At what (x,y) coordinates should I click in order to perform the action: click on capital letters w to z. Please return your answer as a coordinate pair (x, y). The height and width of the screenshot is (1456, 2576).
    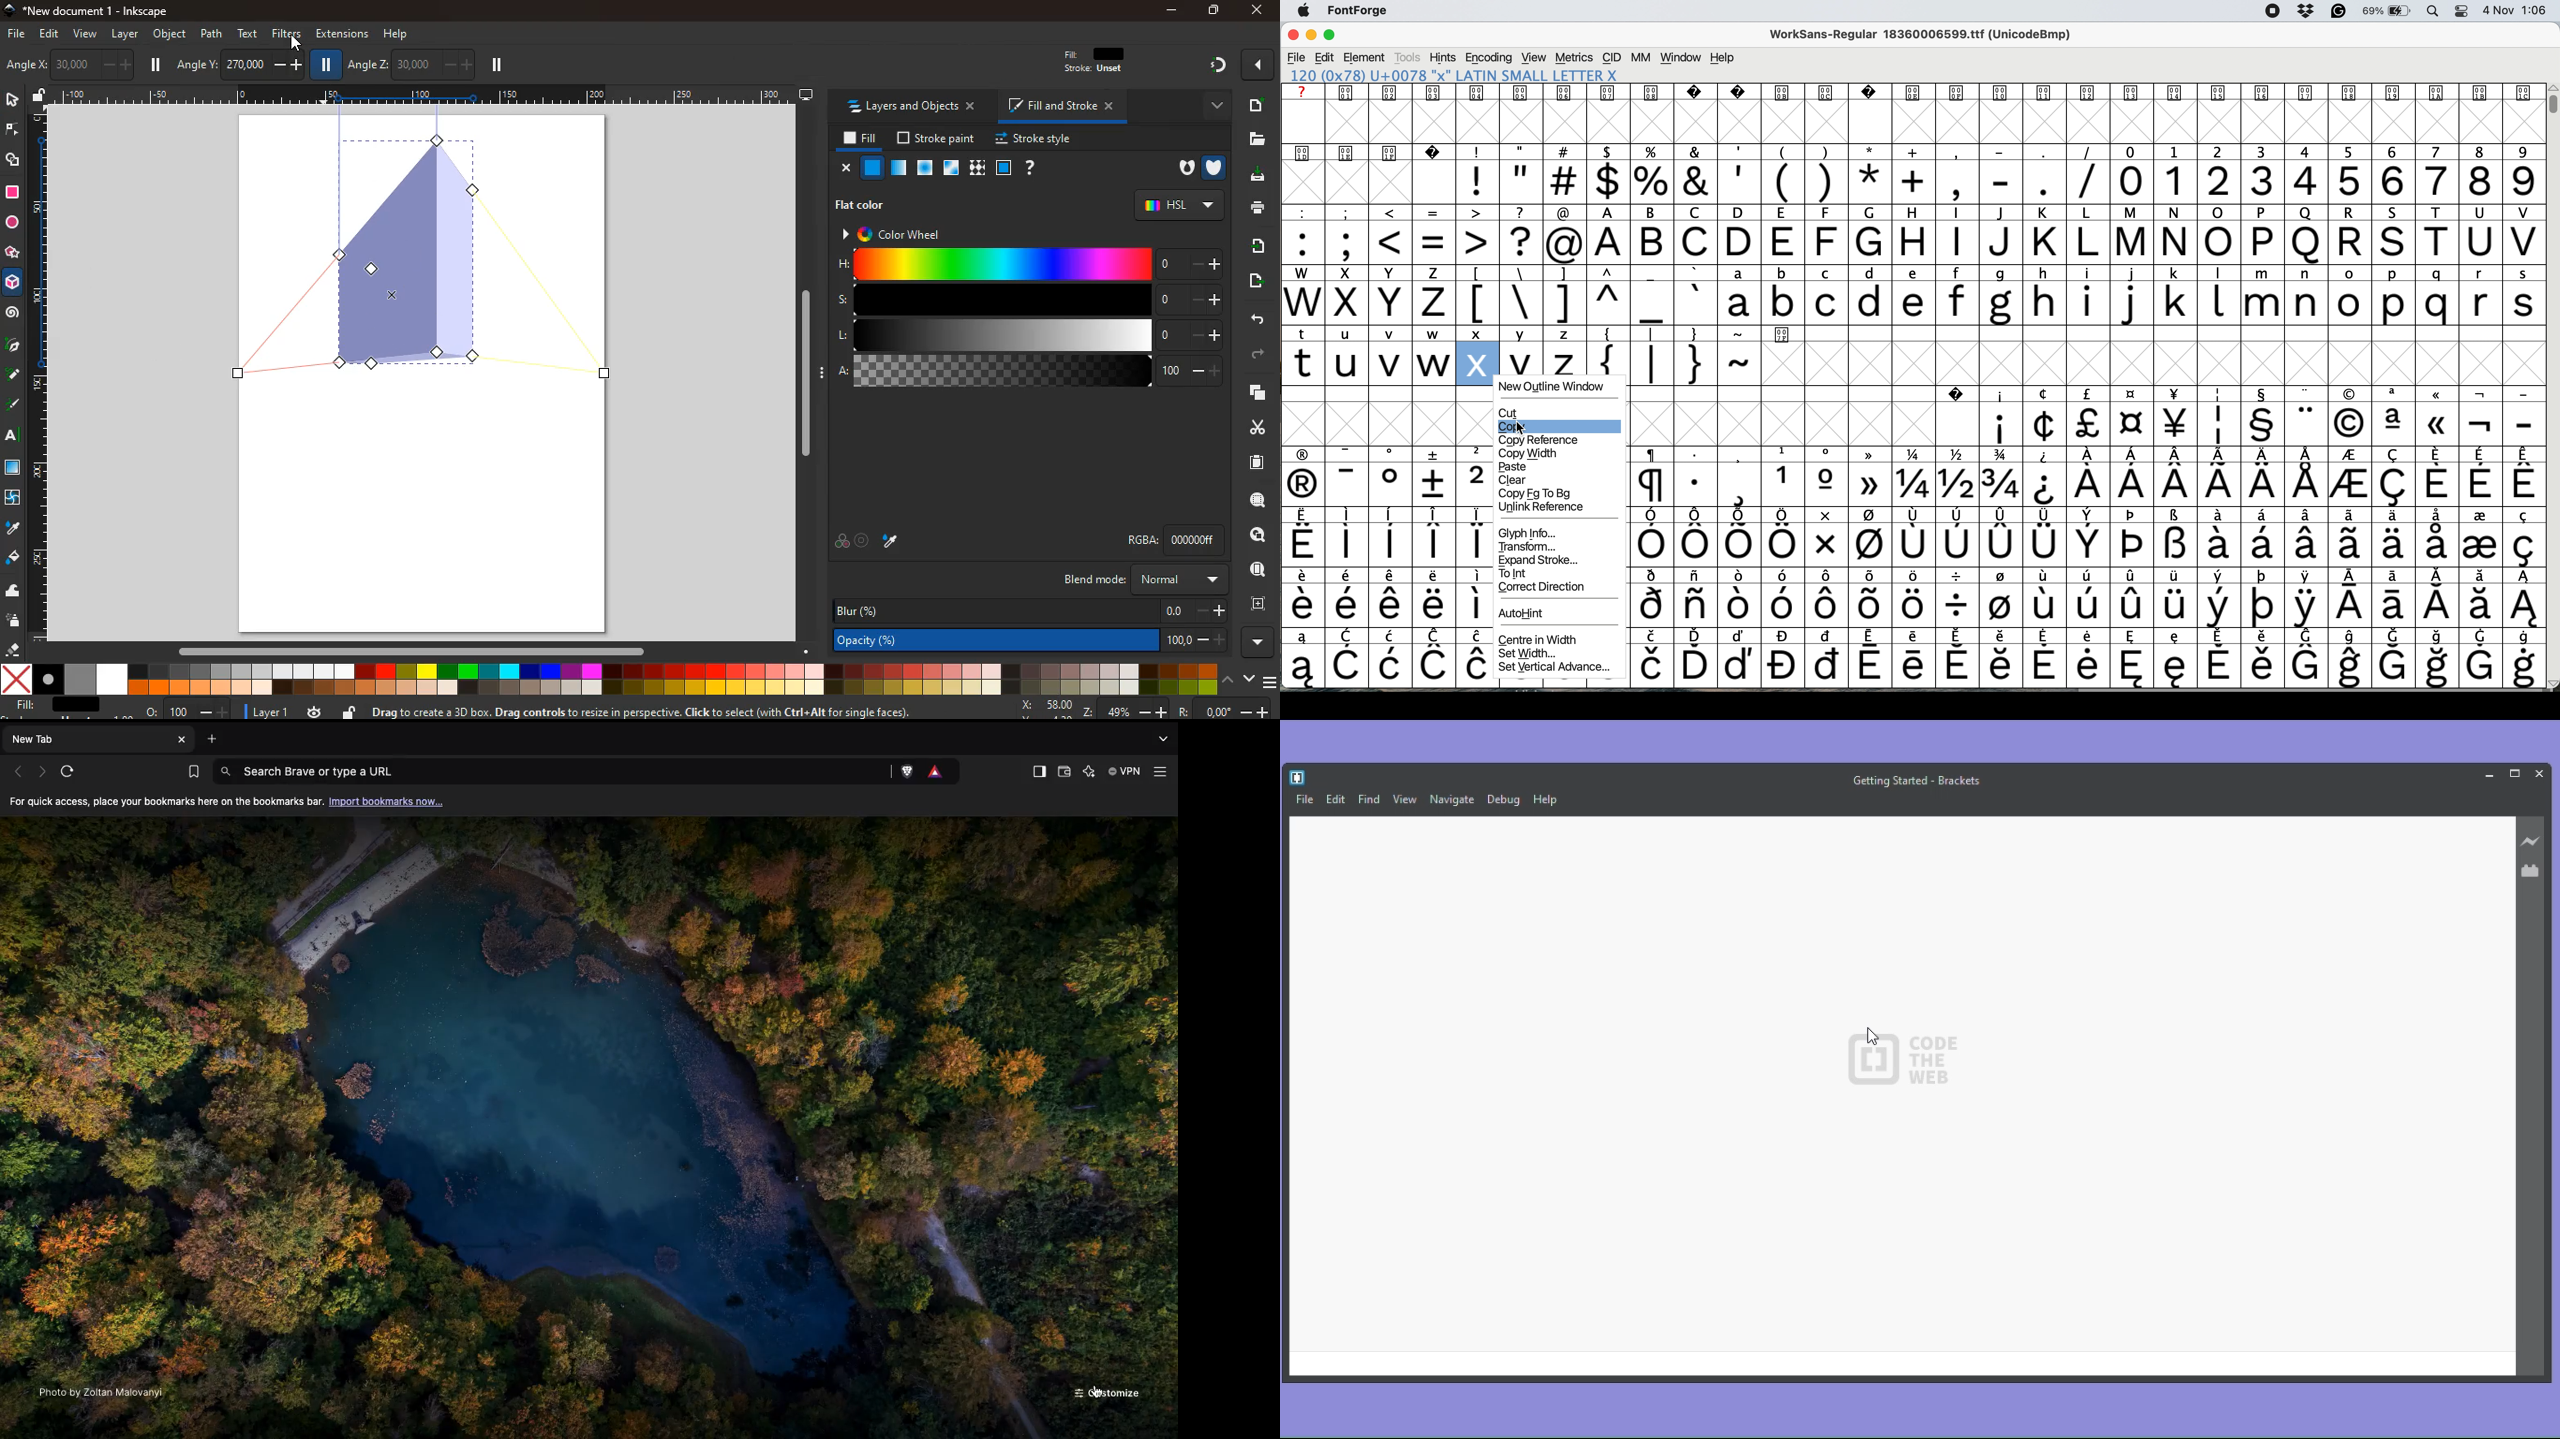
    Looking at the image, I should click on (1365, 305).